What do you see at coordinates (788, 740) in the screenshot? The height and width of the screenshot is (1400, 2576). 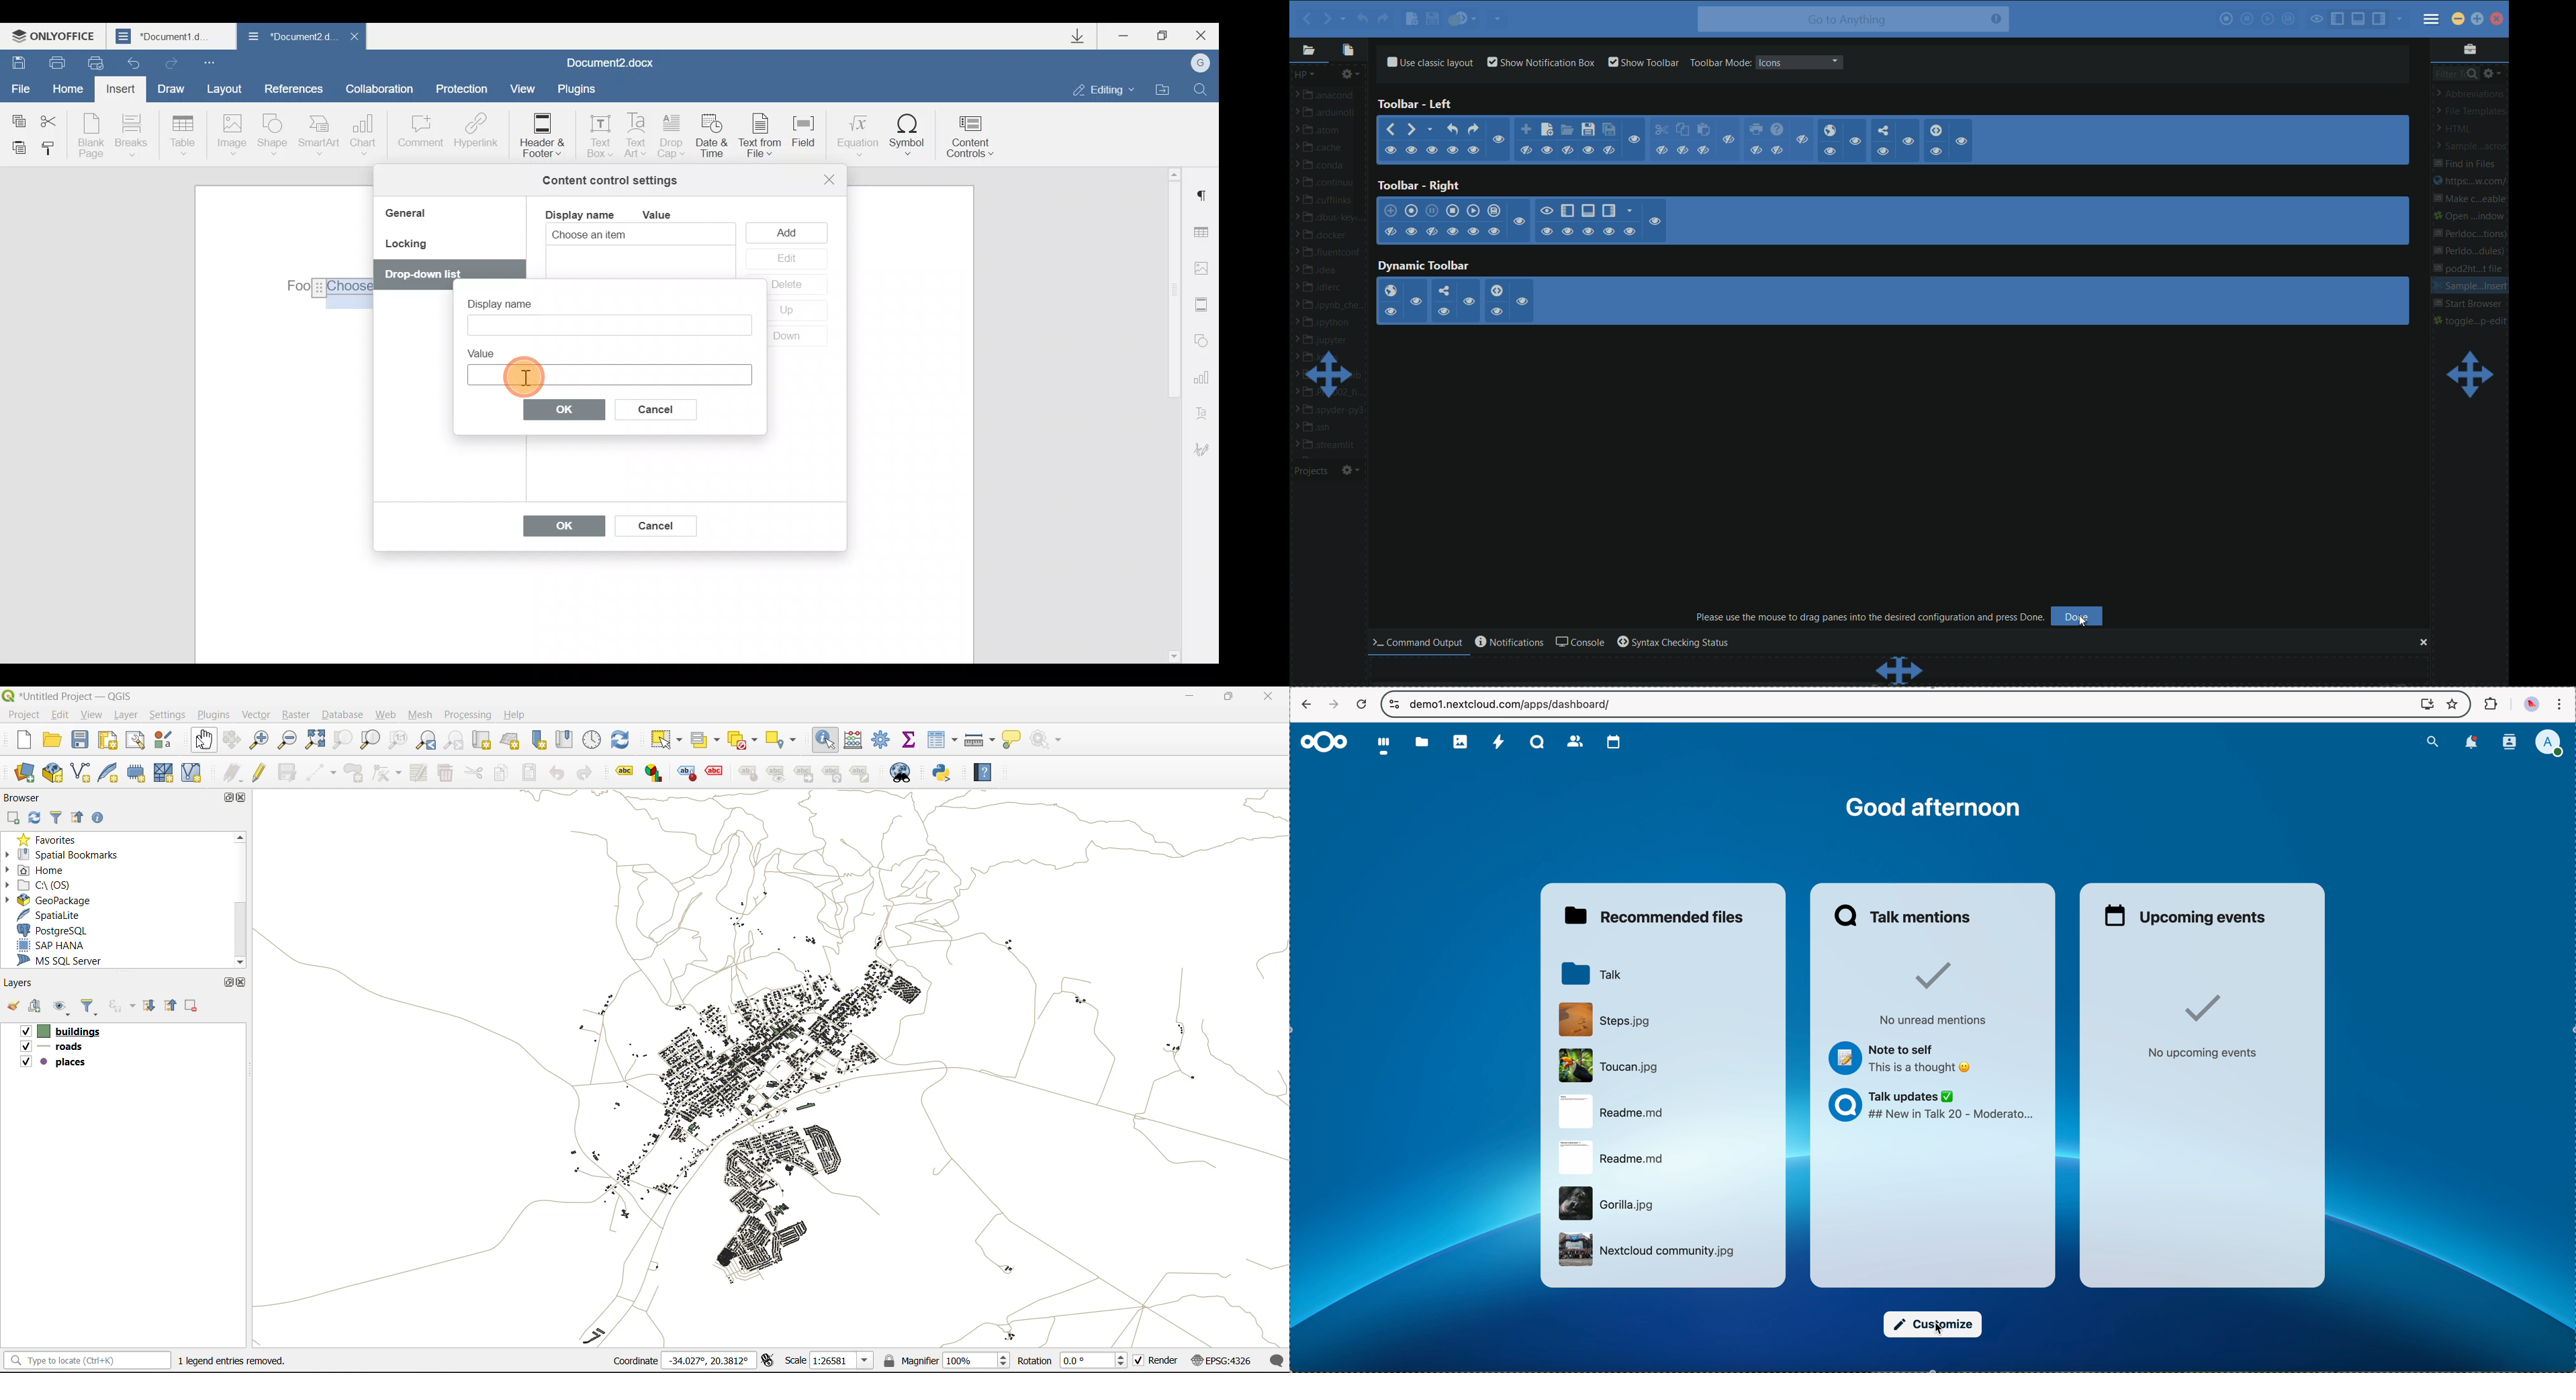 I see `select location` at bounding box center [788, 740].